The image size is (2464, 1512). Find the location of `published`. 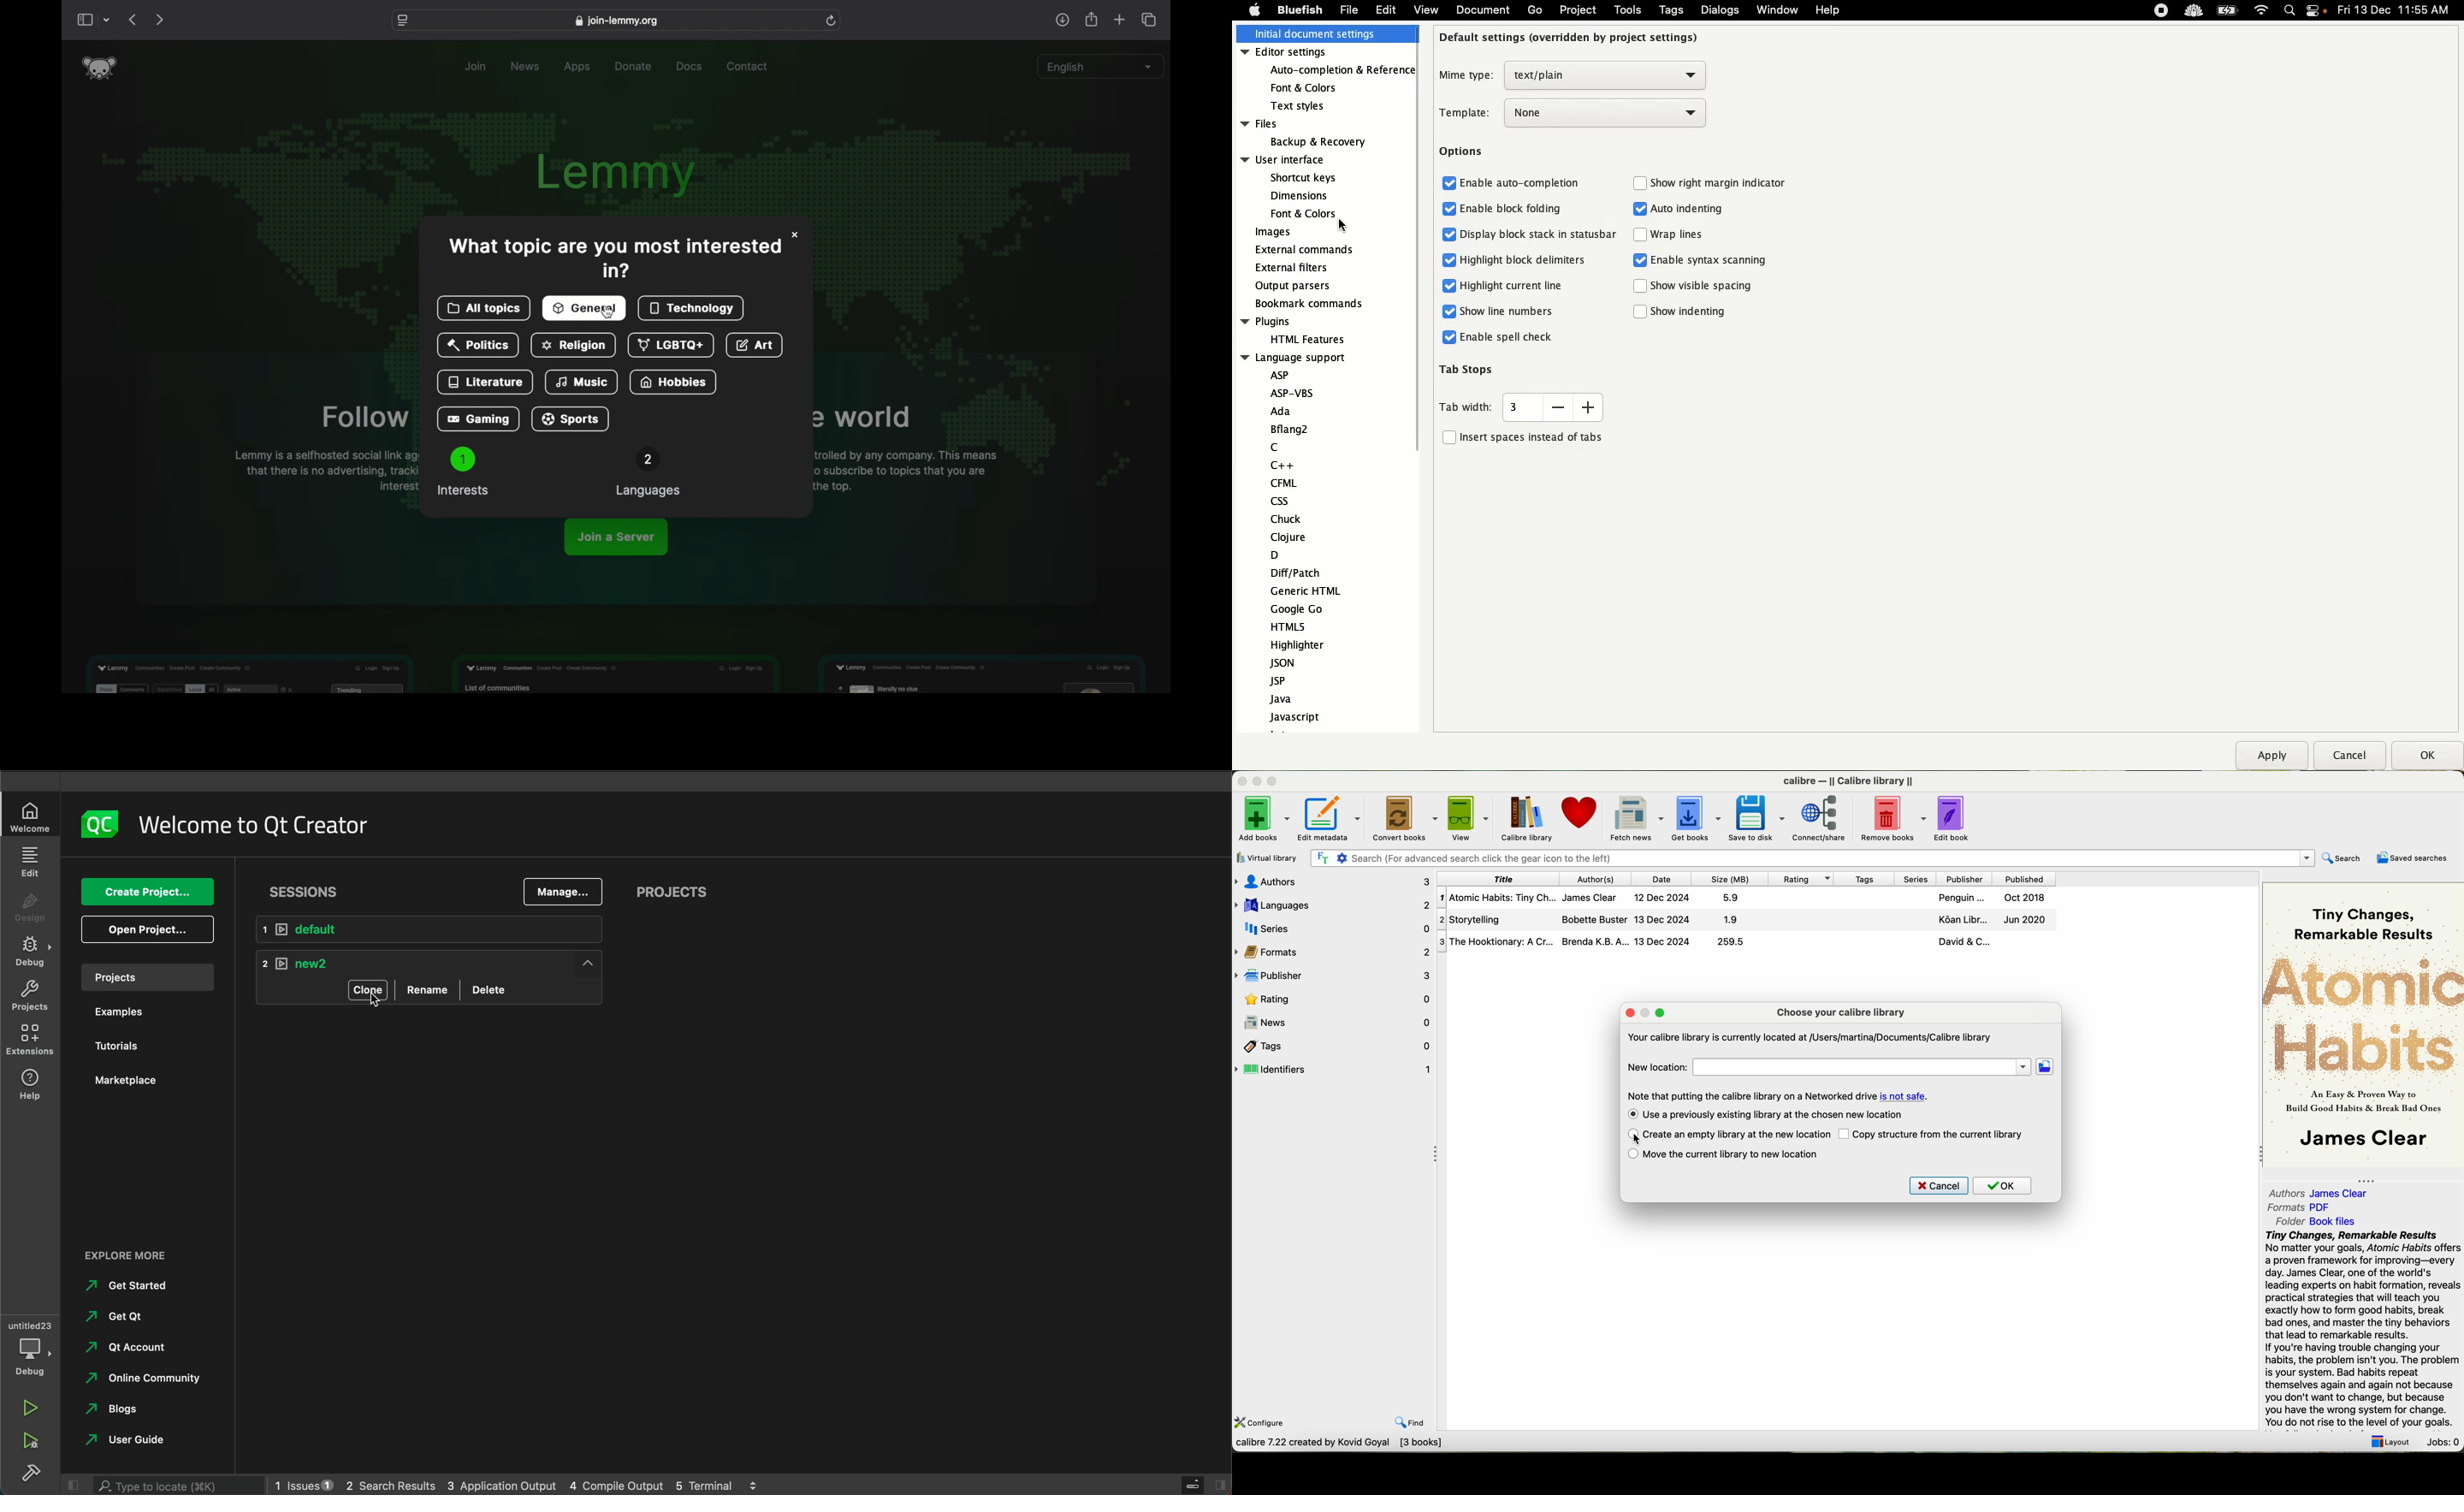

published is located at coordinates (2024, 878).